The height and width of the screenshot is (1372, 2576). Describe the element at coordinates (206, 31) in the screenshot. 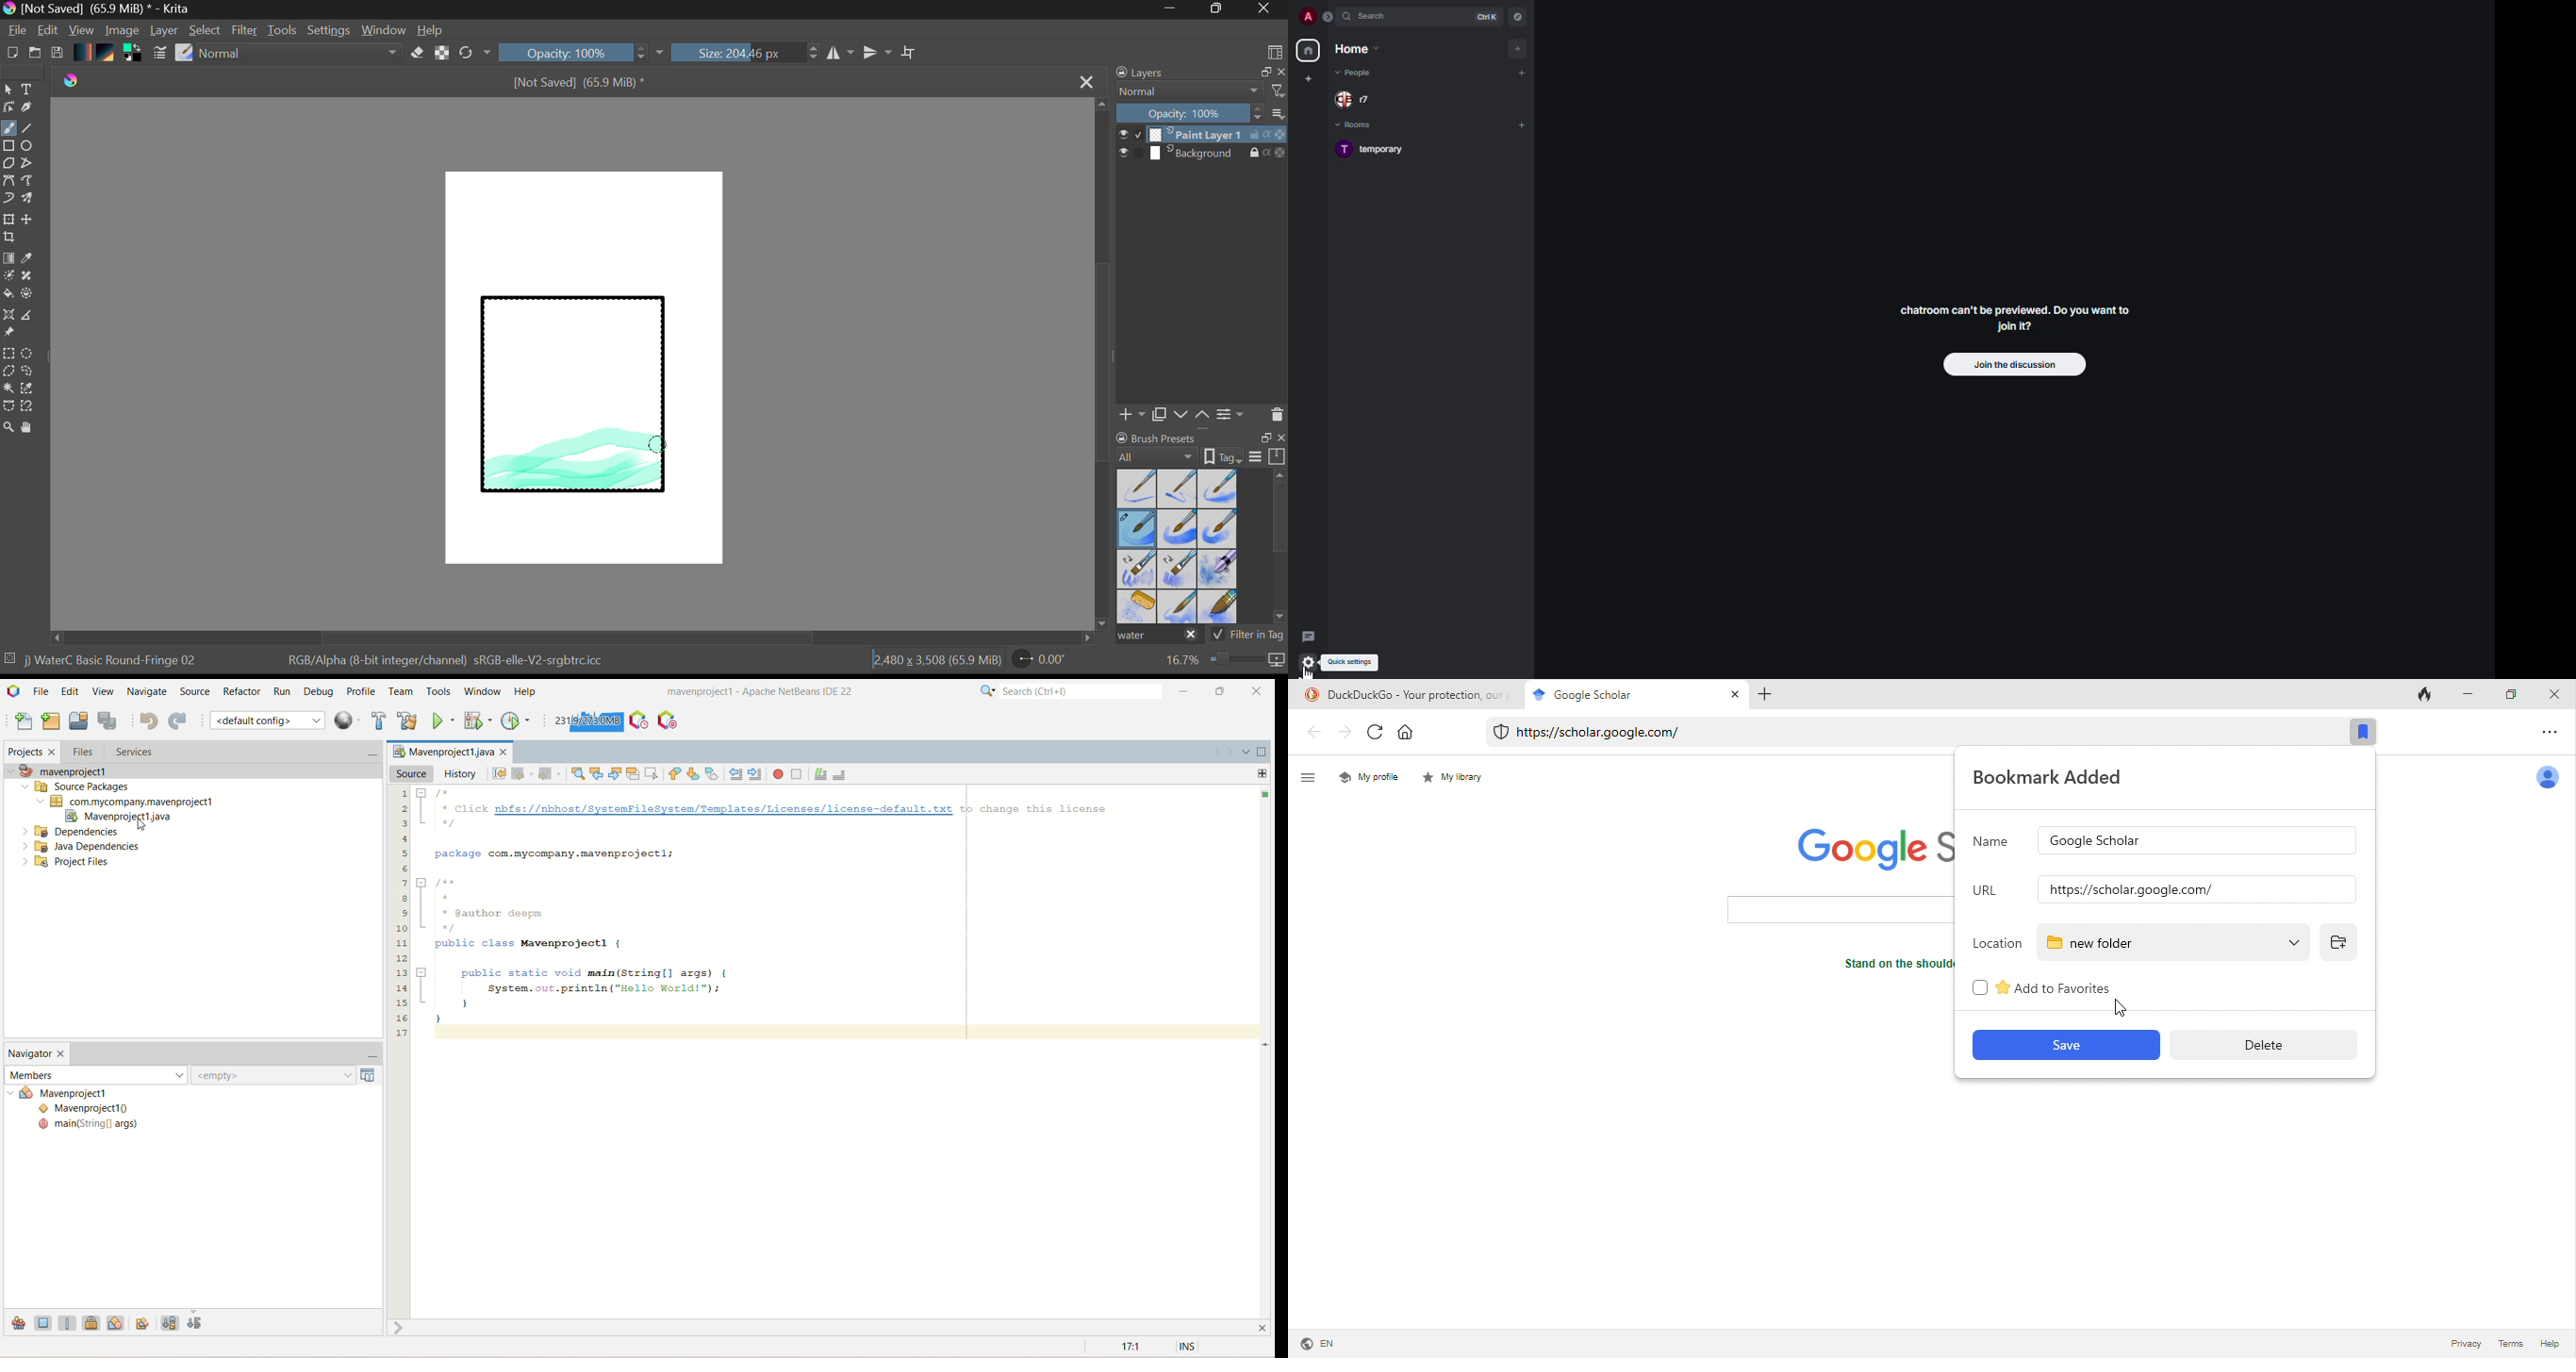

I see `Select` at that location.